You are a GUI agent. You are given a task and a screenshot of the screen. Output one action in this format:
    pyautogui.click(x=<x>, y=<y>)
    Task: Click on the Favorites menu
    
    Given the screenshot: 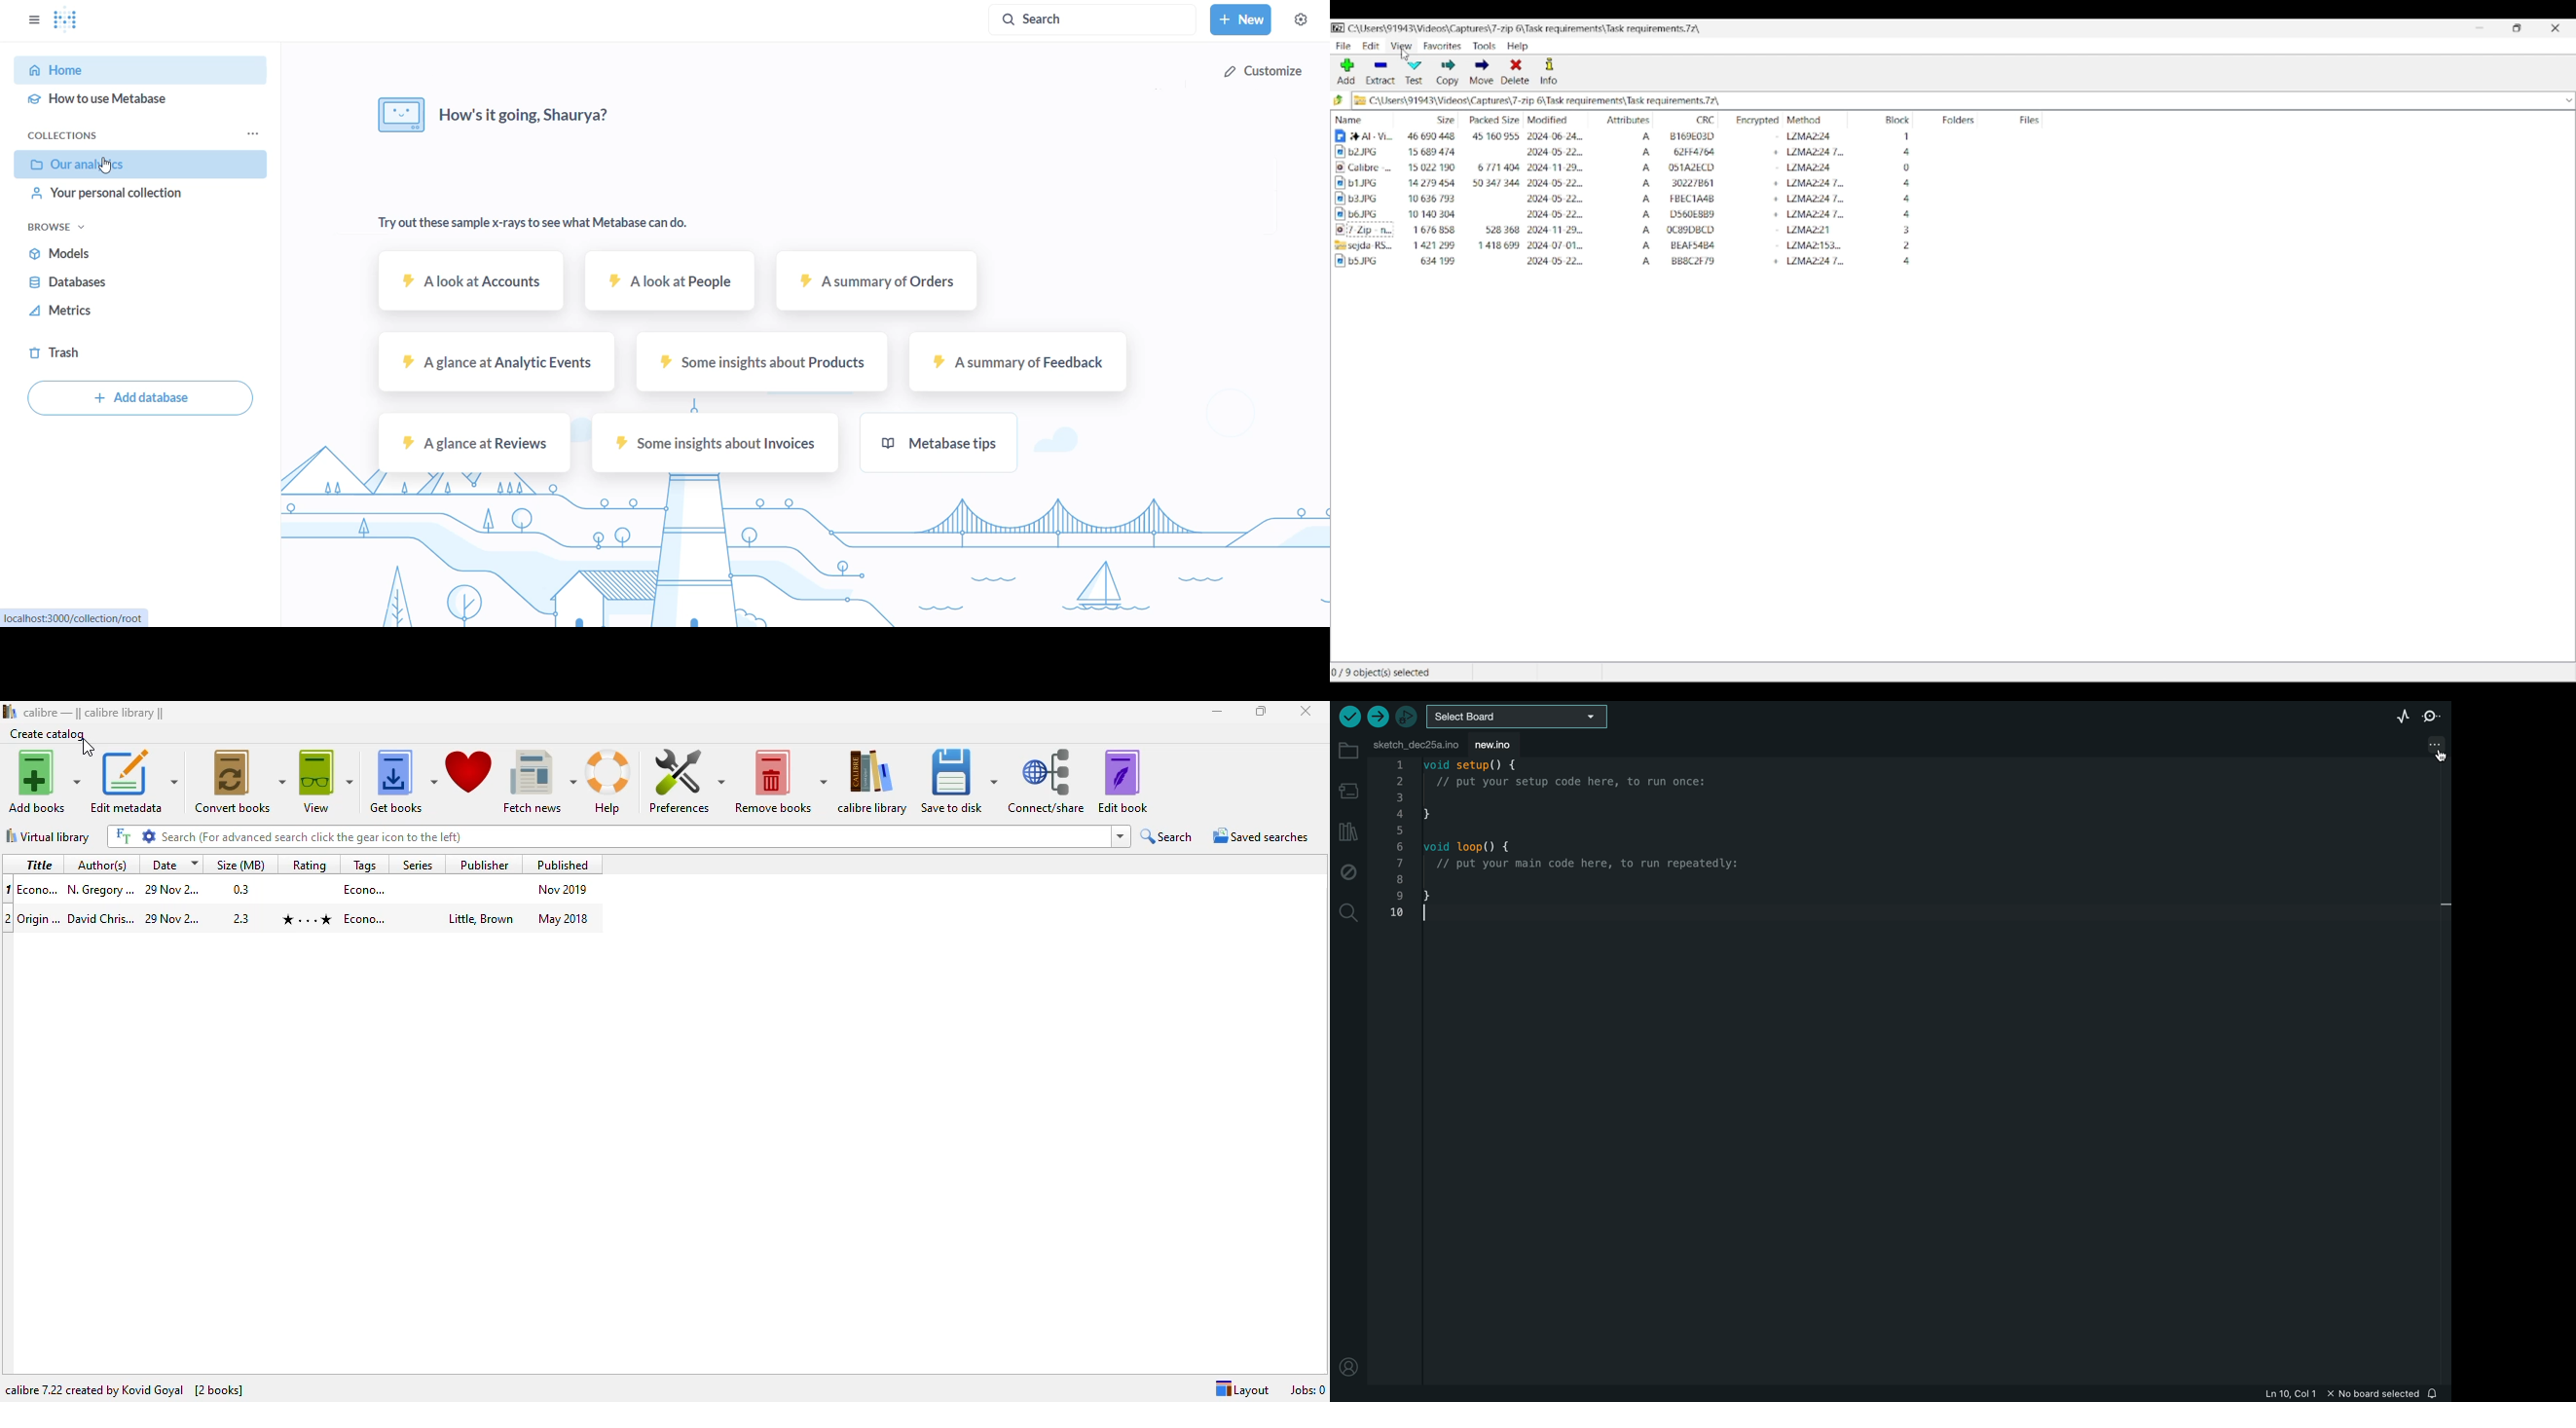 What is the action you would take?
    pyautogui.click(x=1443, y=46)
    